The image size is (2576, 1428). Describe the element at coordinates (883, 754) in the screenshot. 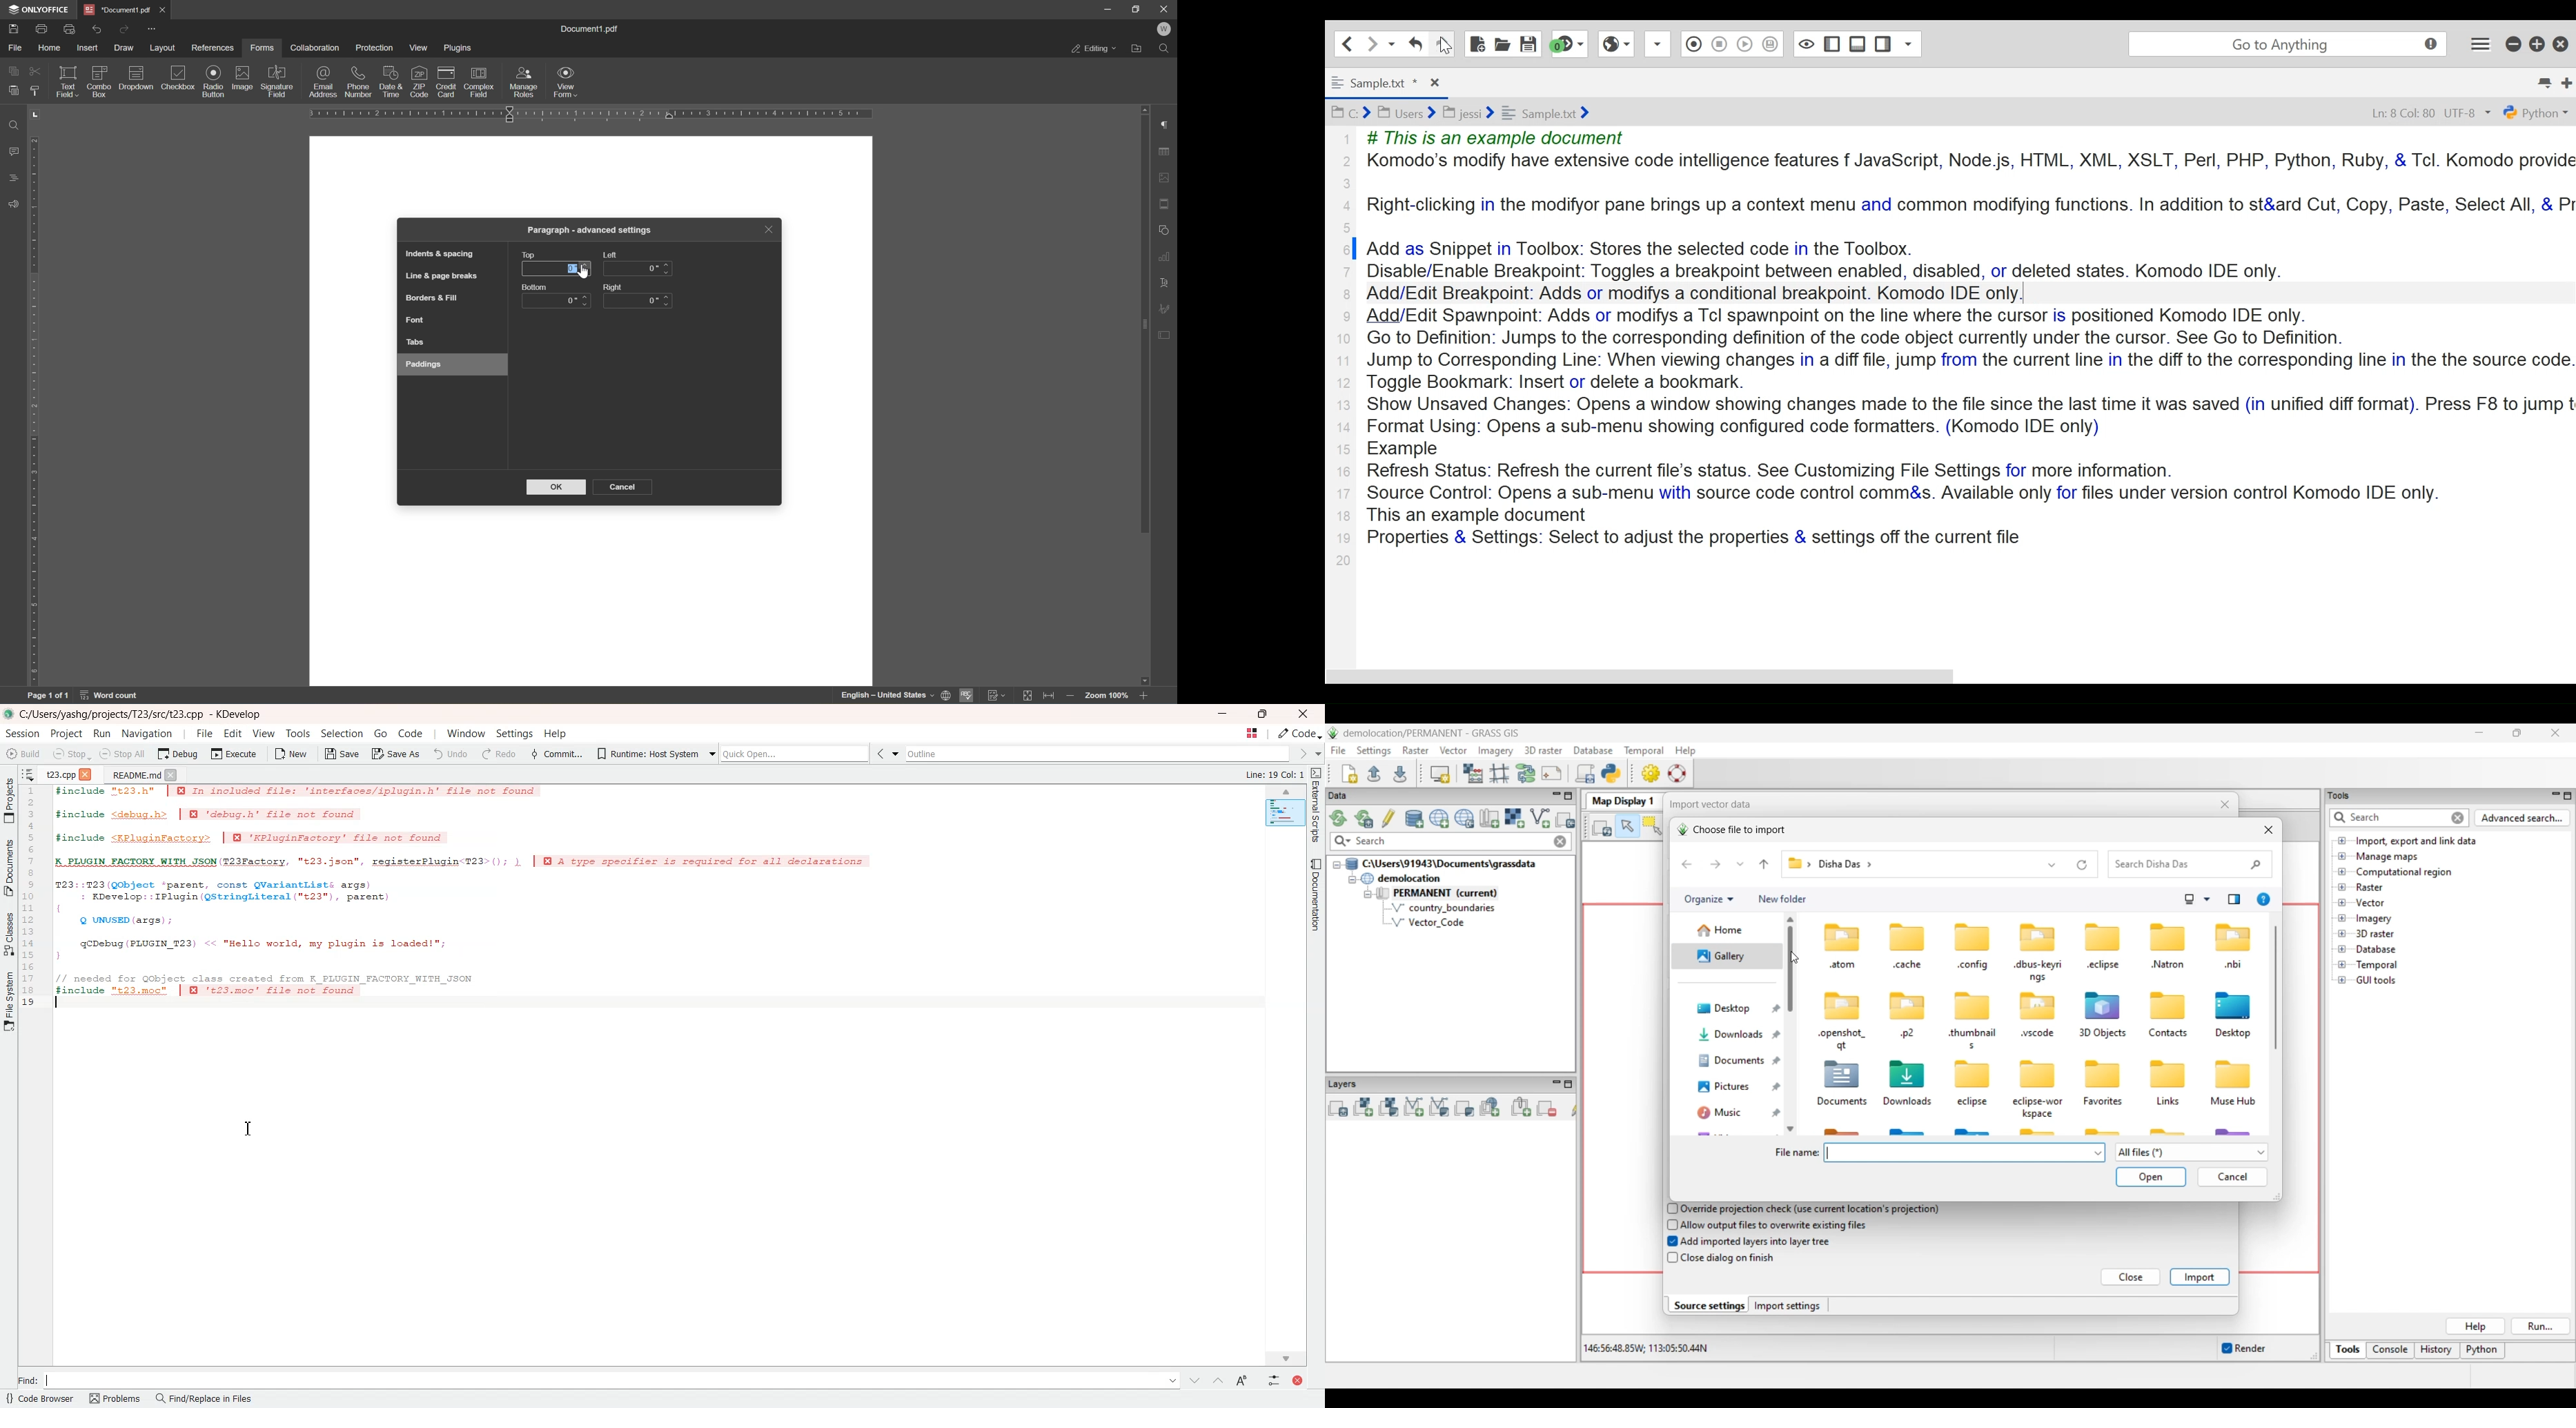

I see `Go back` at that location.